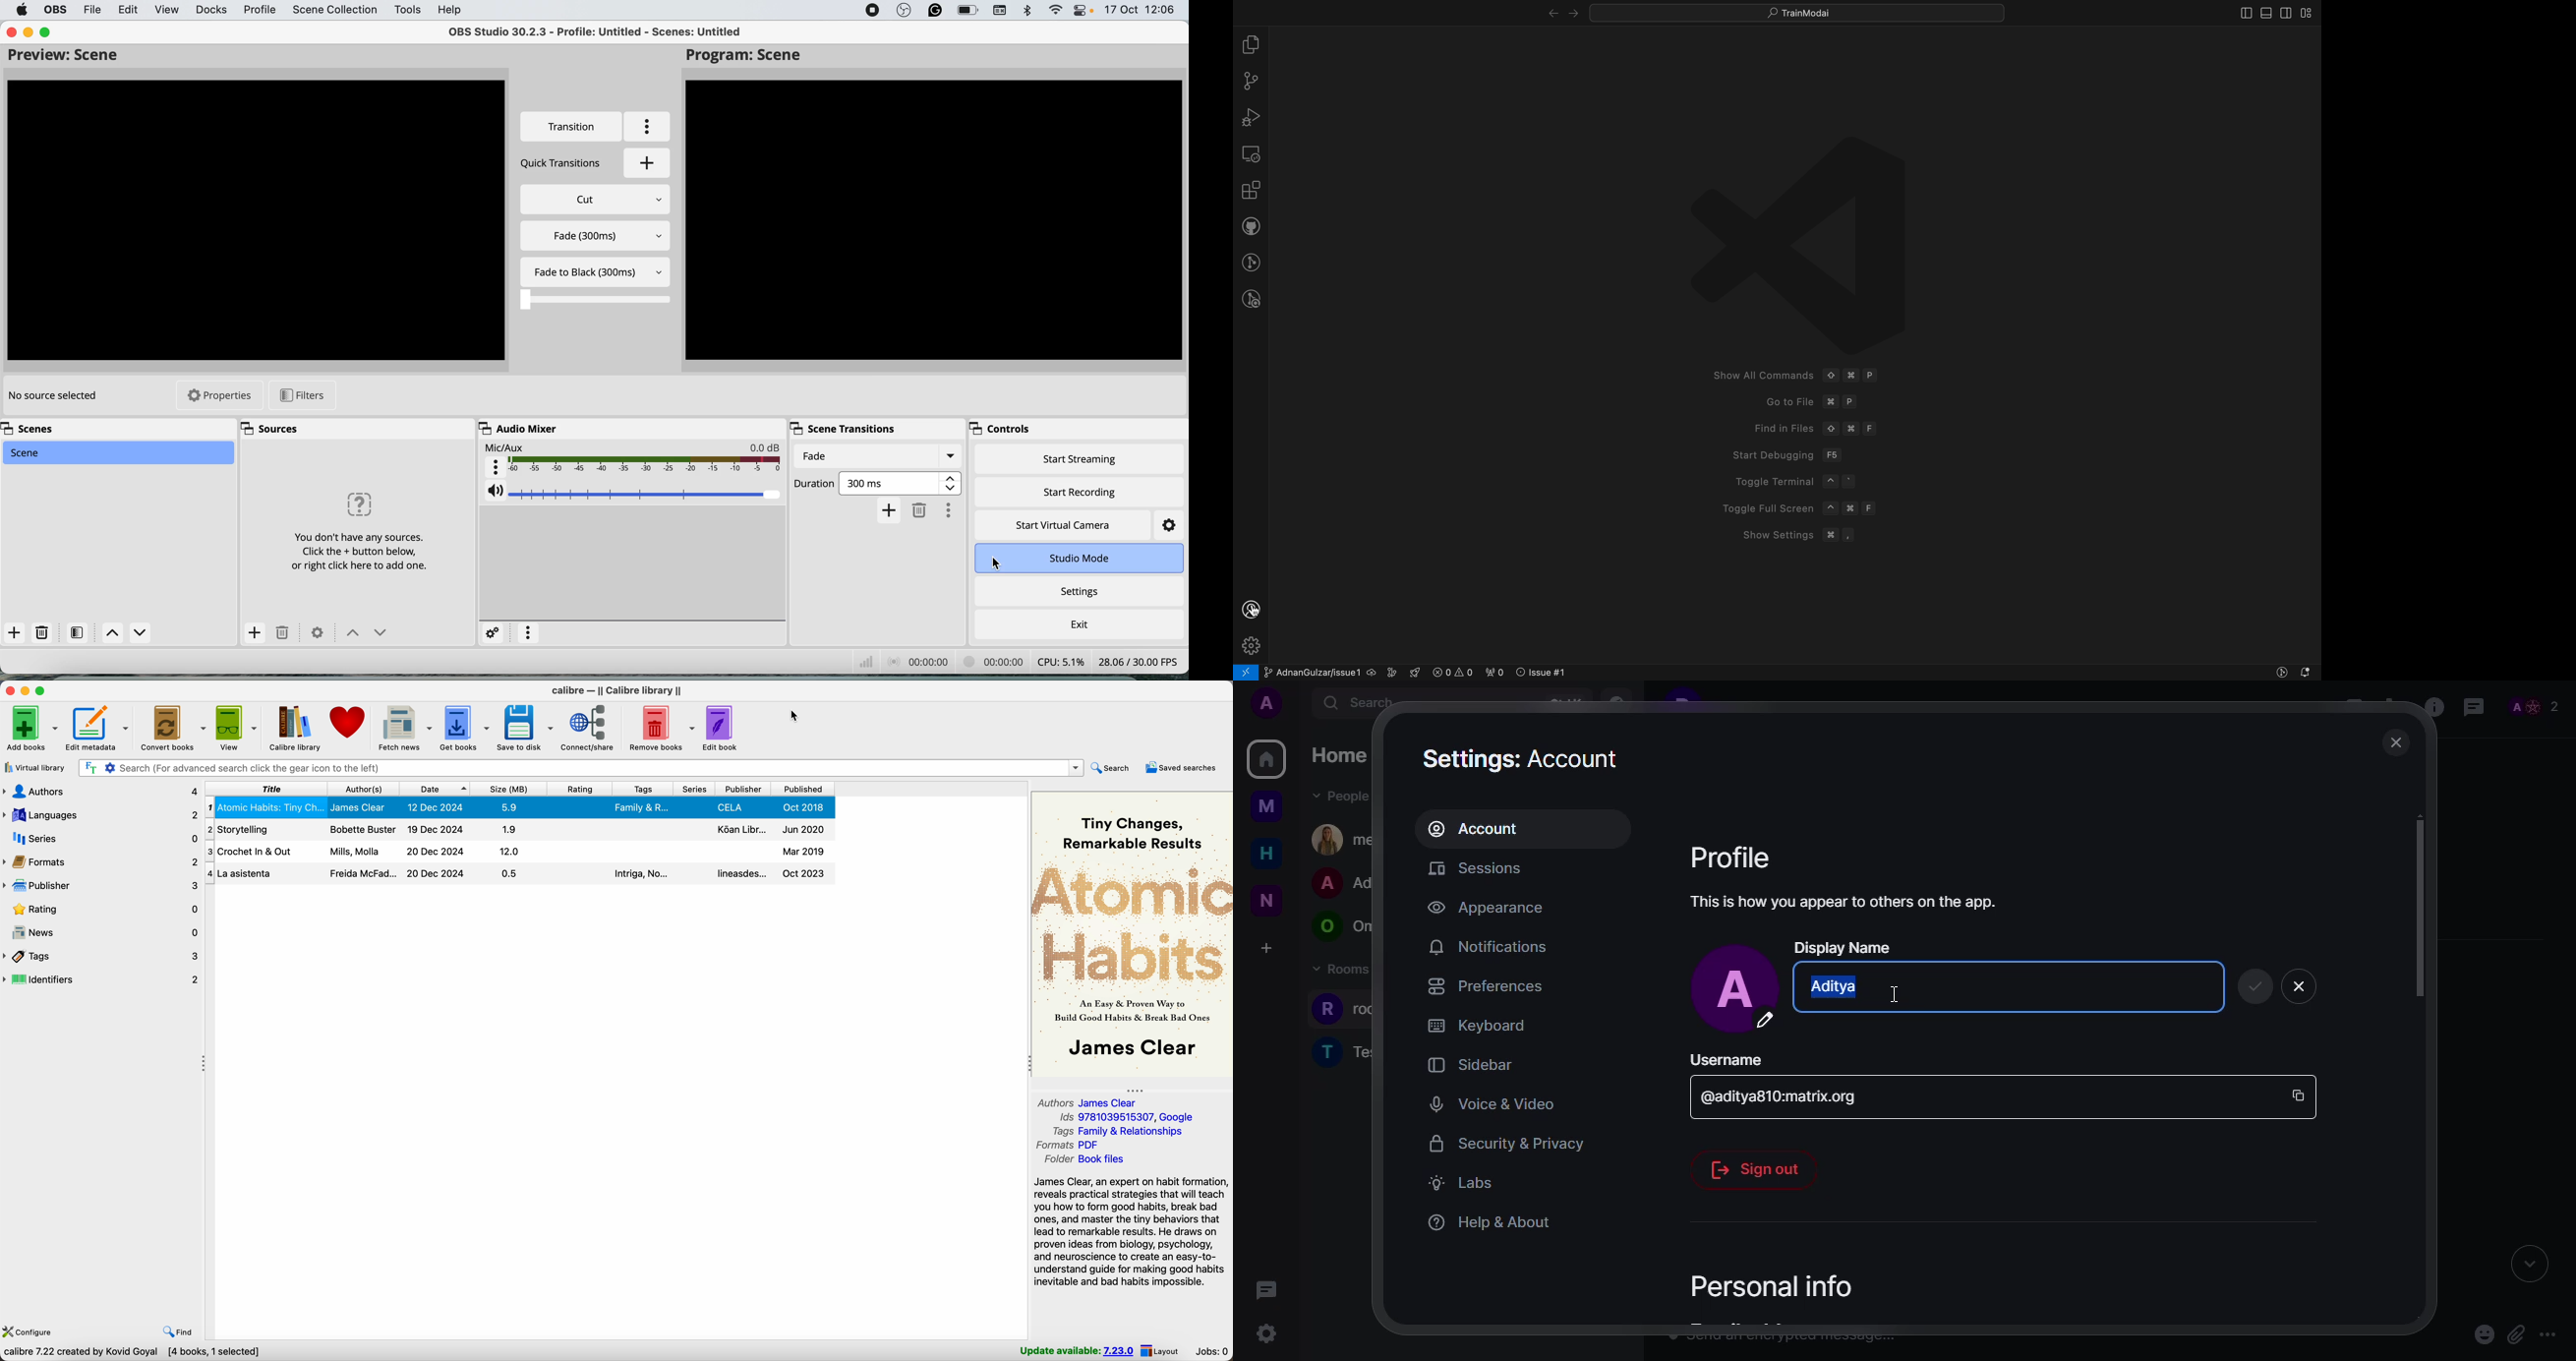 The image size is (2576, 1372). Describe the element at coordinates (1250, 226) in the screenshot. I see `github pull request and issues` at that location.